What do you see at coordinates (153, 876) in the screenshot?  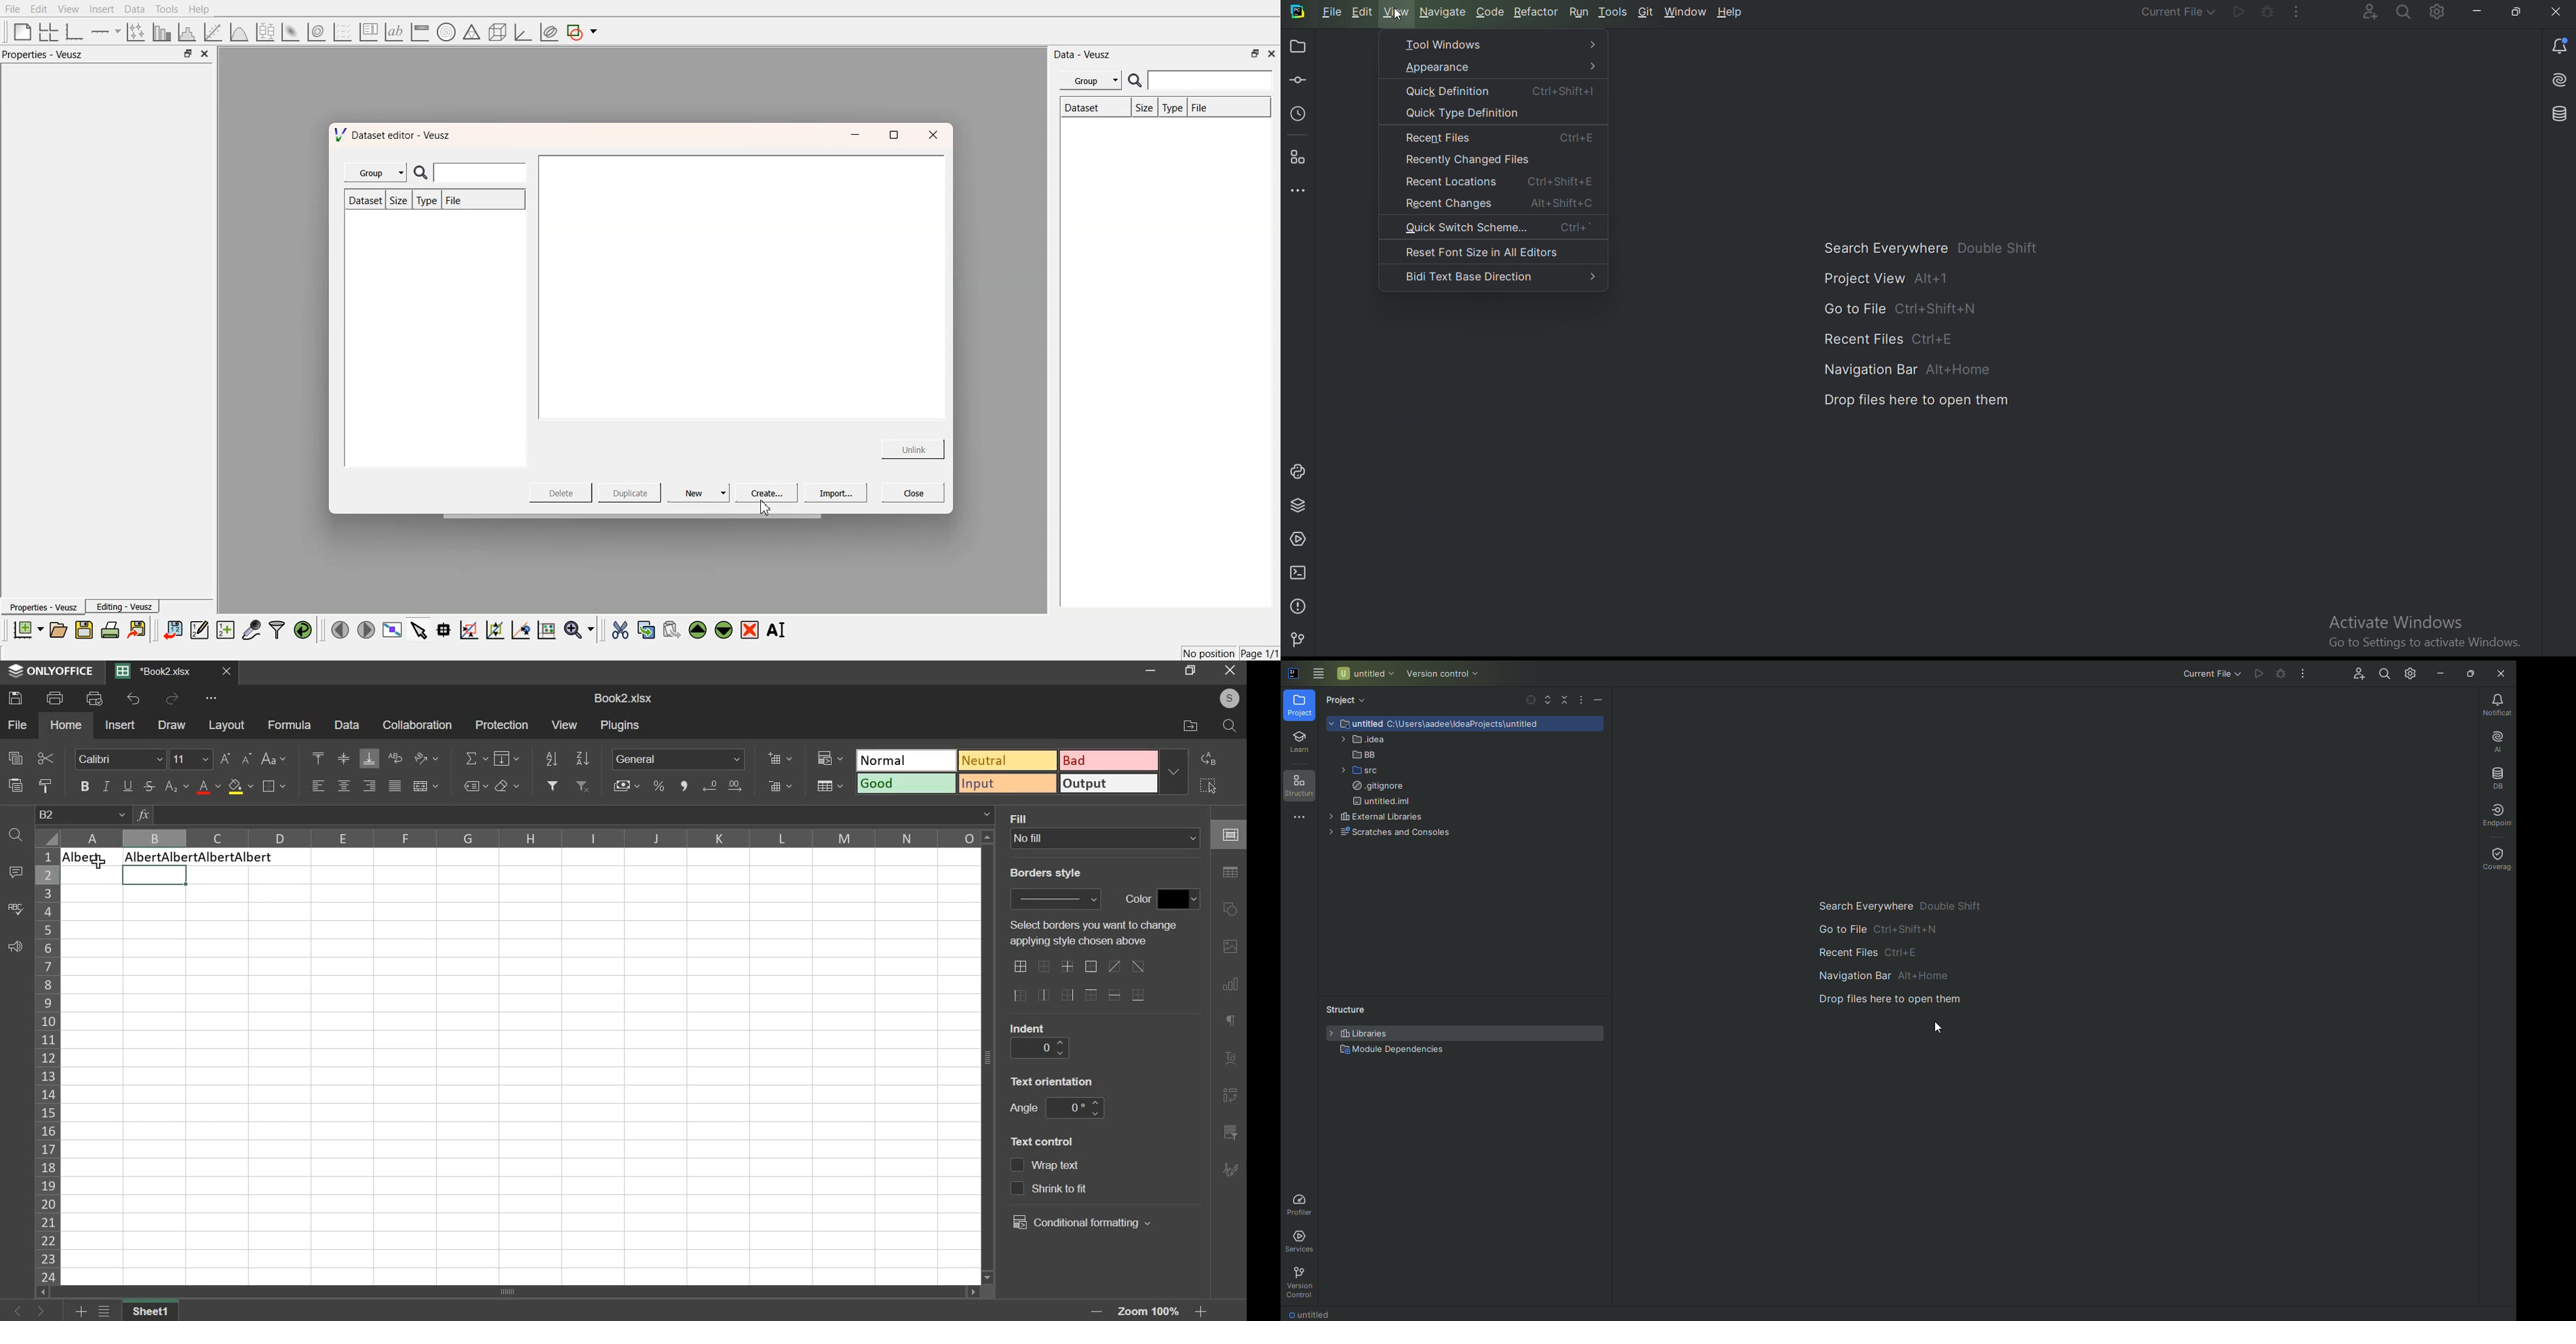 I see `selected cells` at bounding box center [153, 876].